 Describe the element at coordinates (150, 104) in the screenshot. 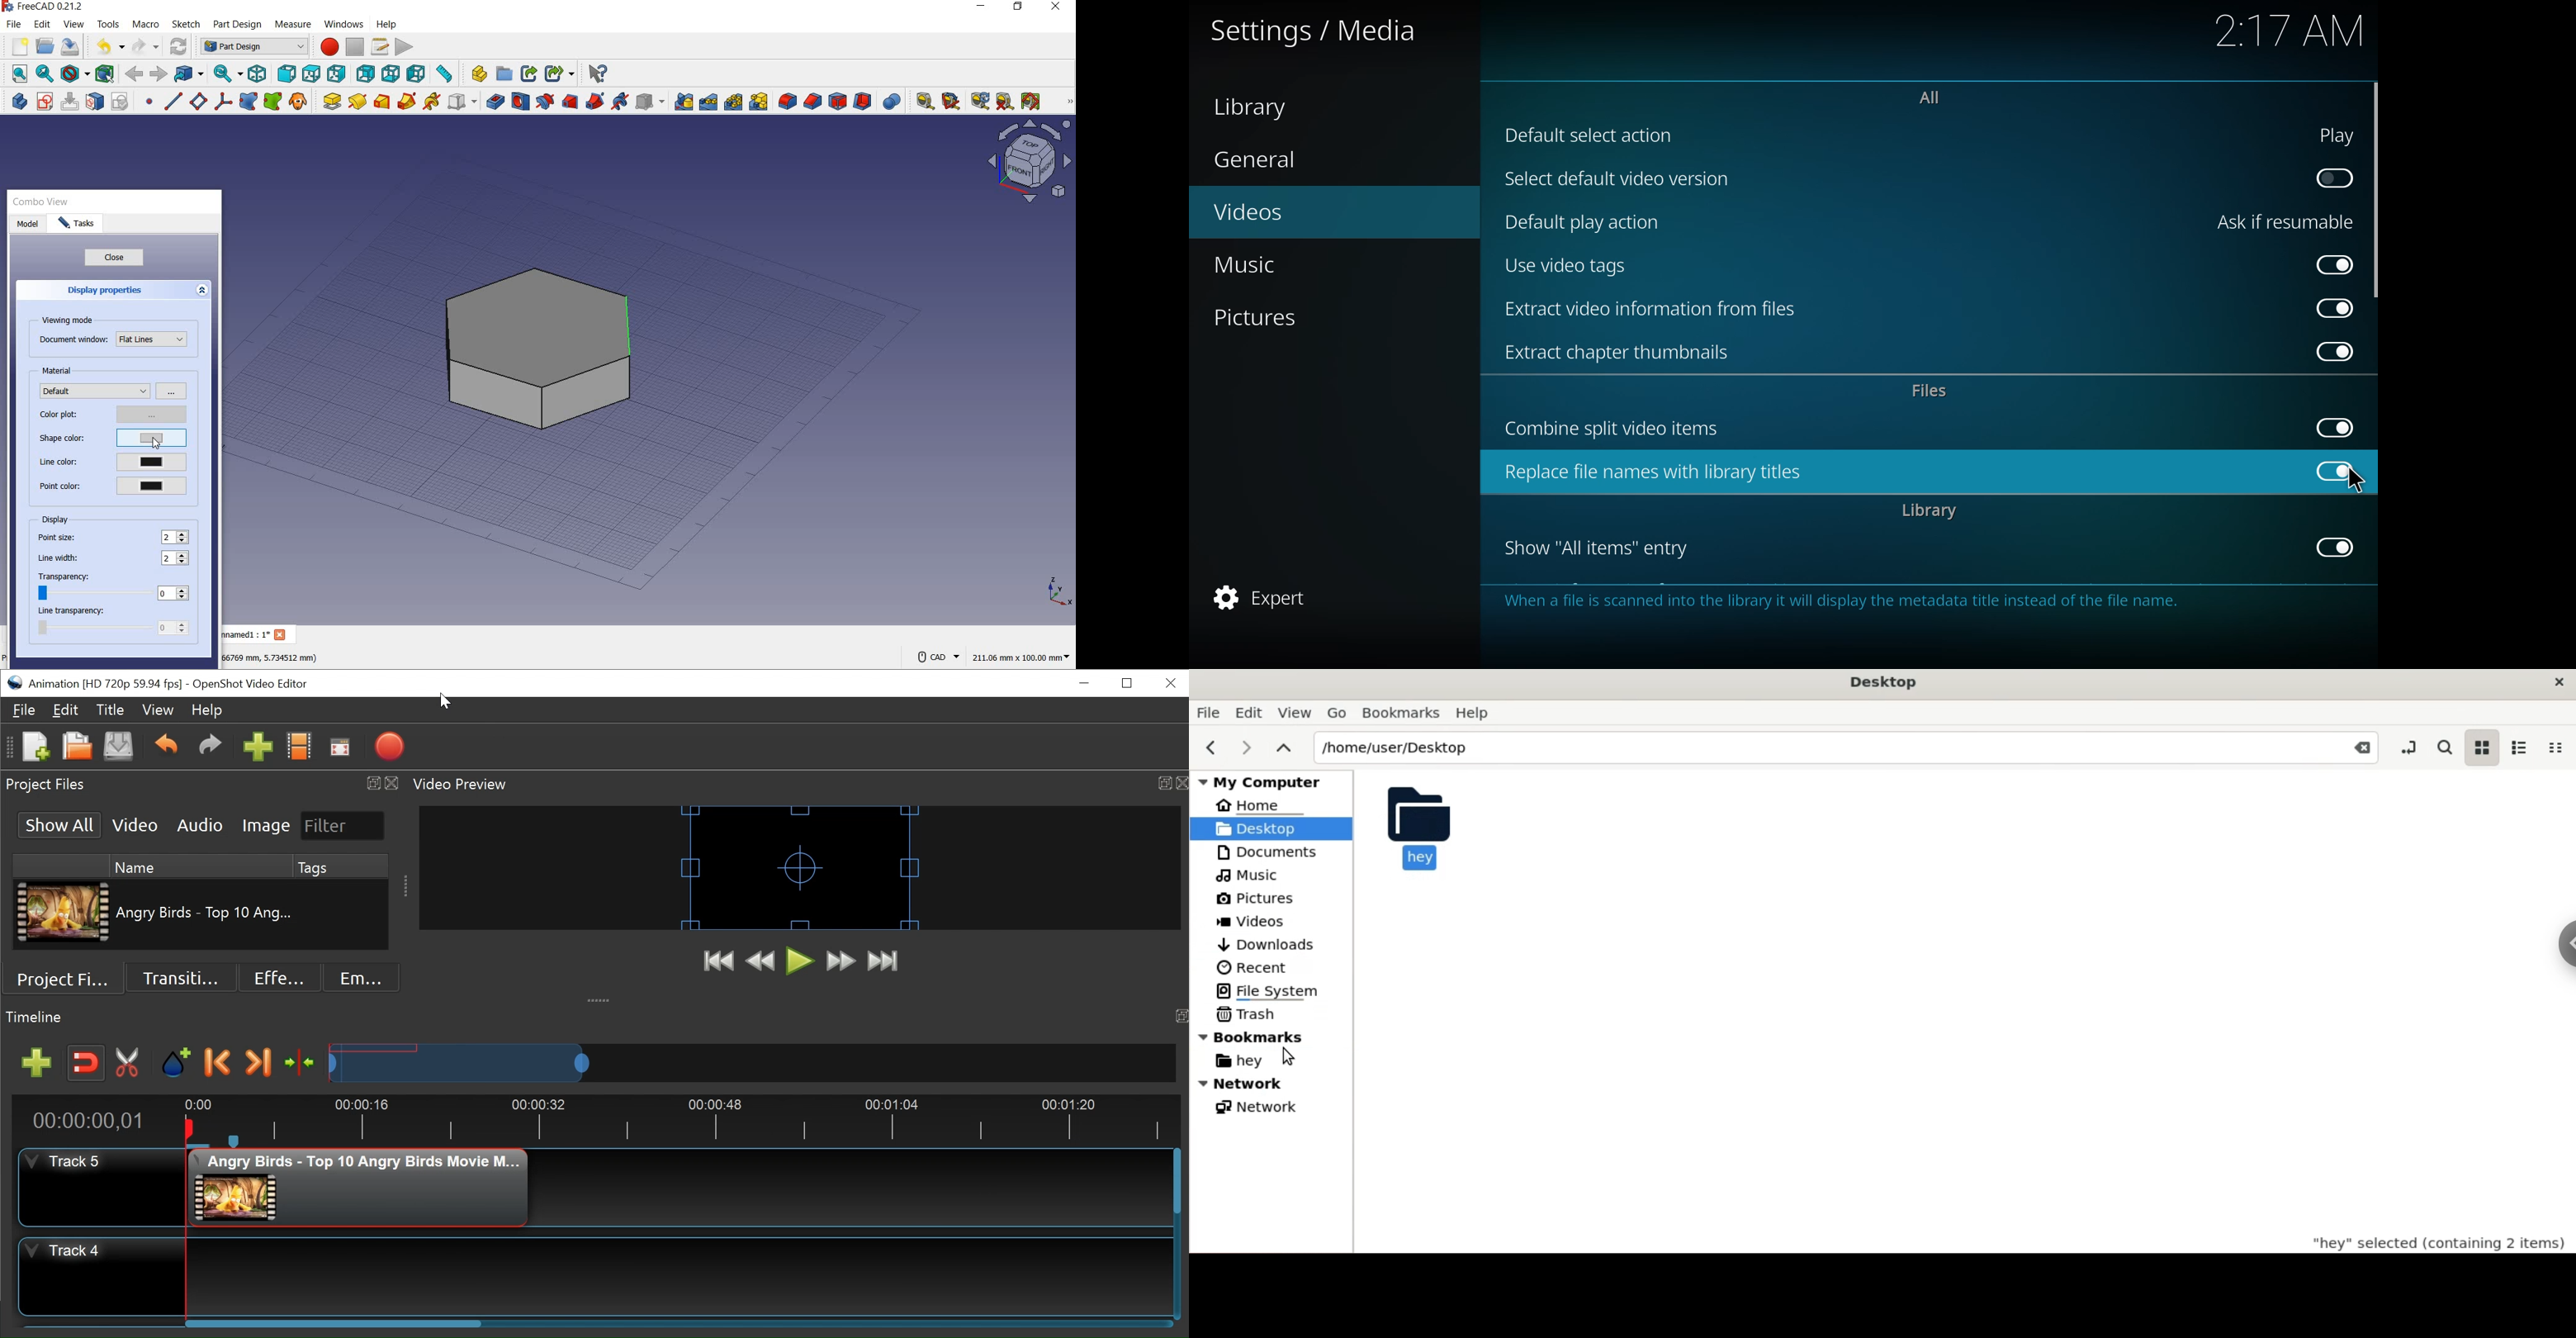

I see `create a datum point` at that location.